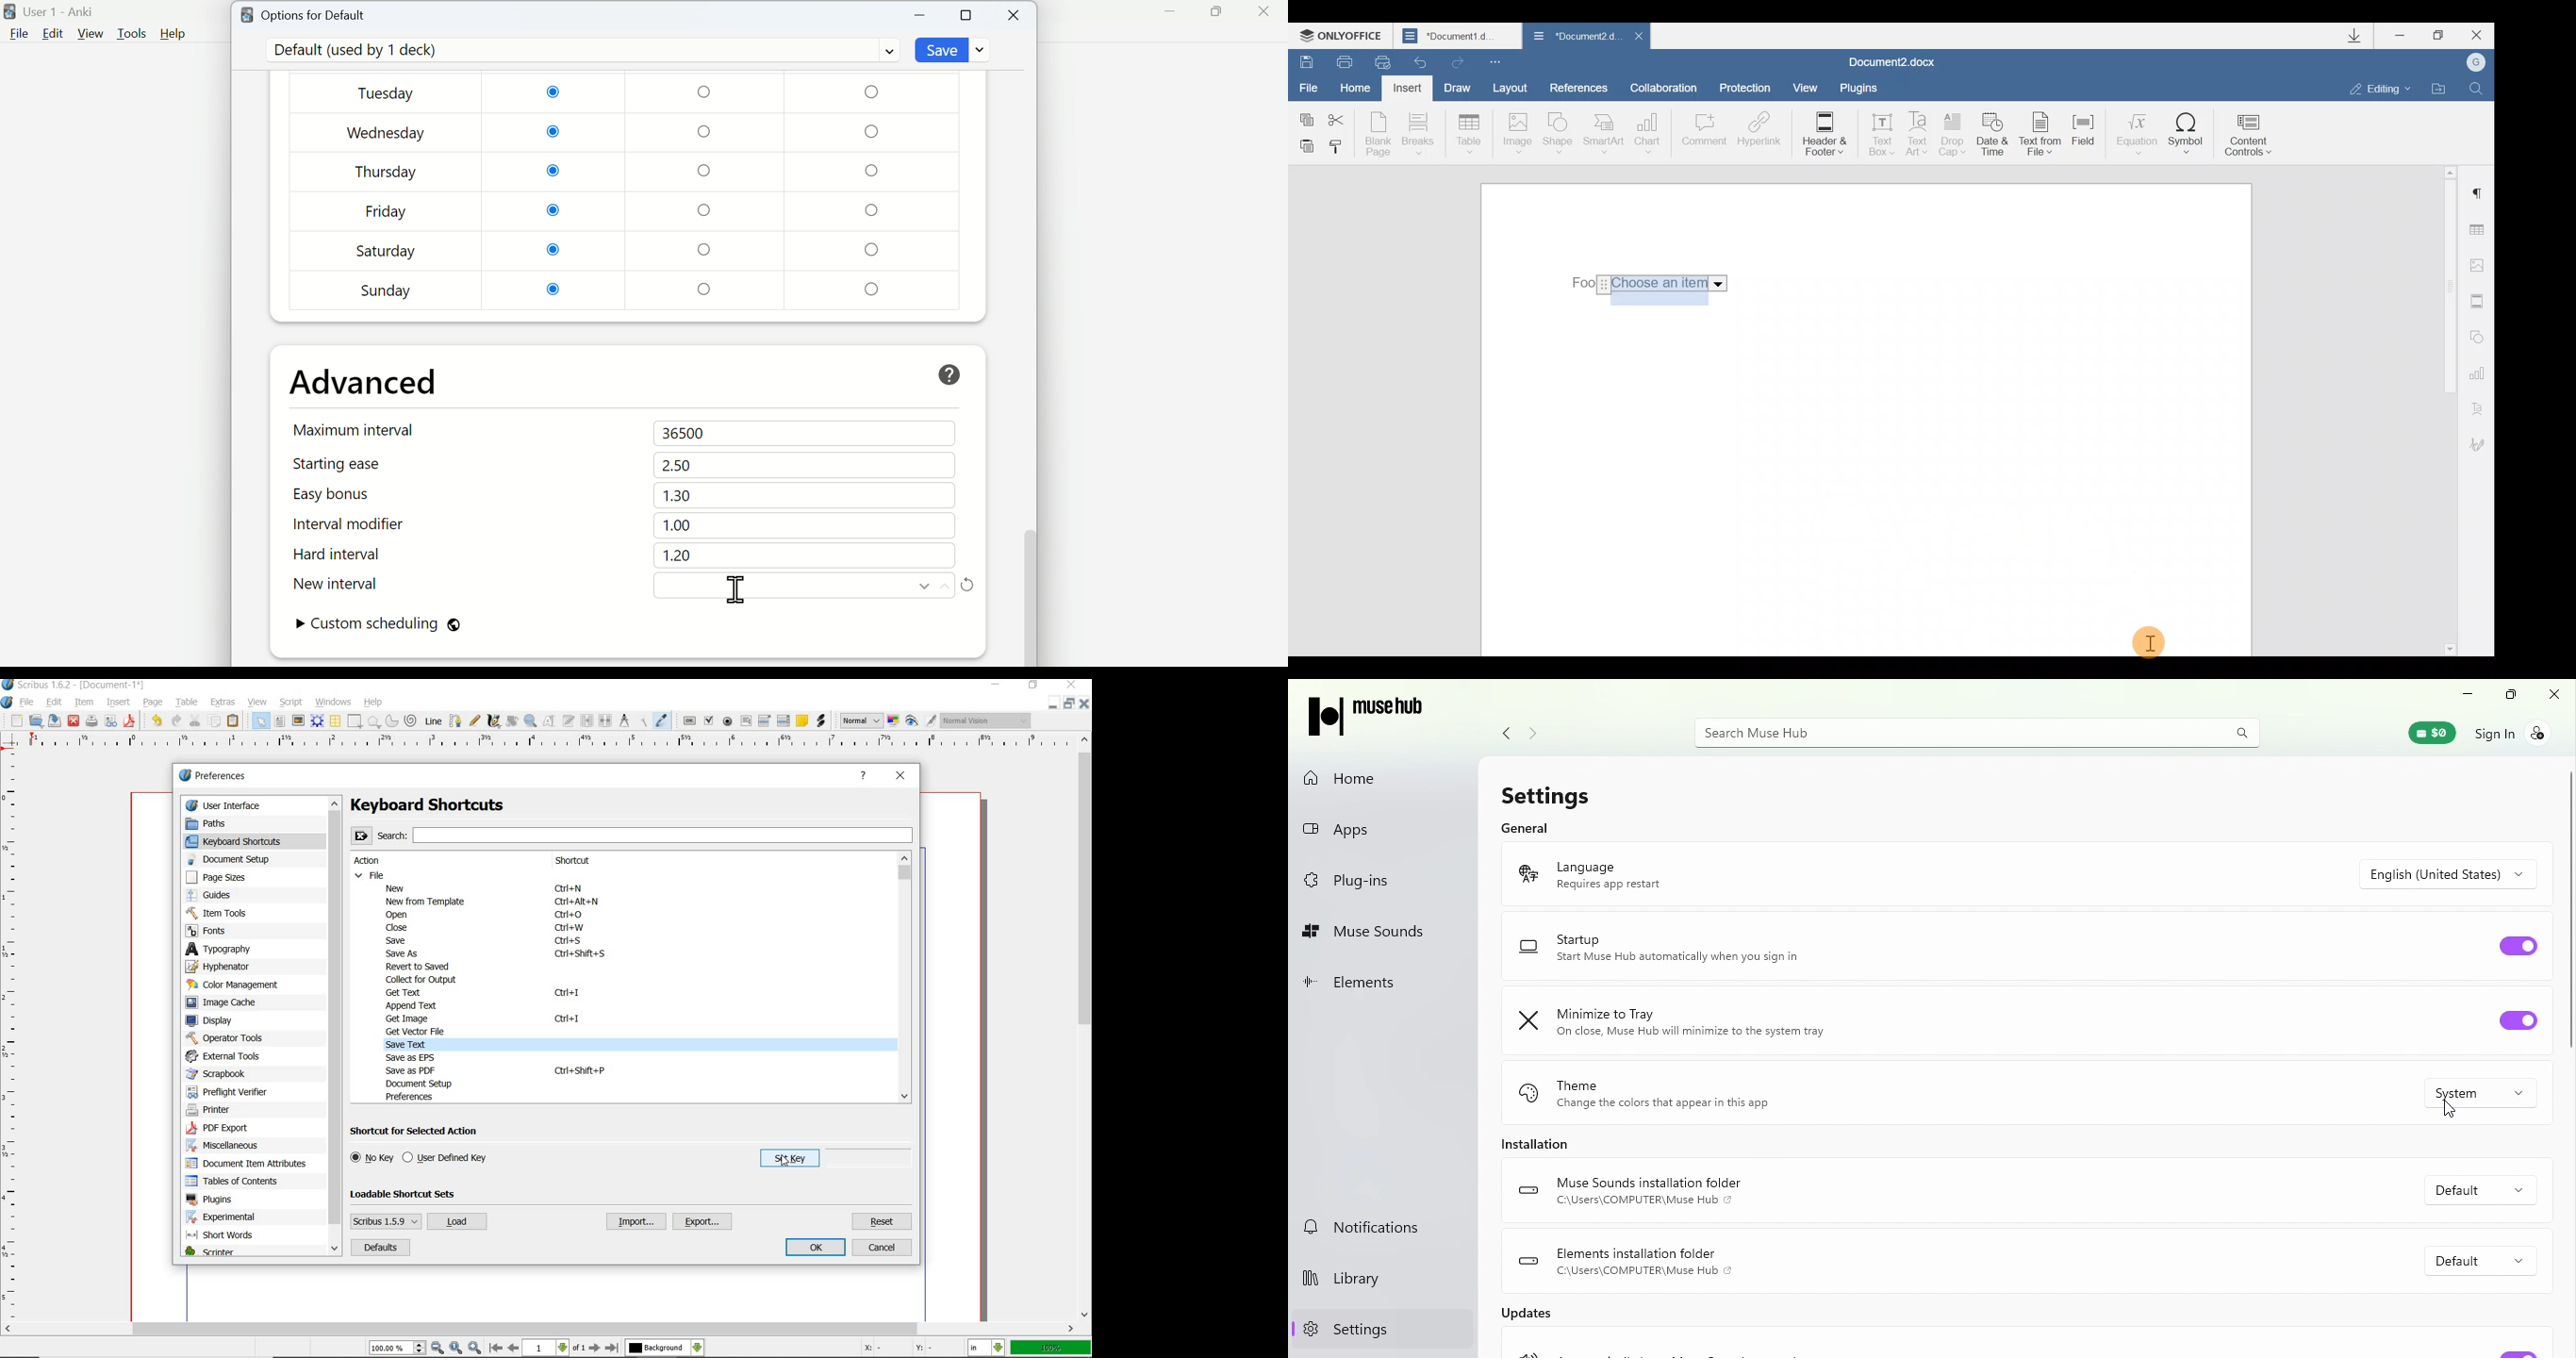  I want to click on freehand line, so click(475, 721).